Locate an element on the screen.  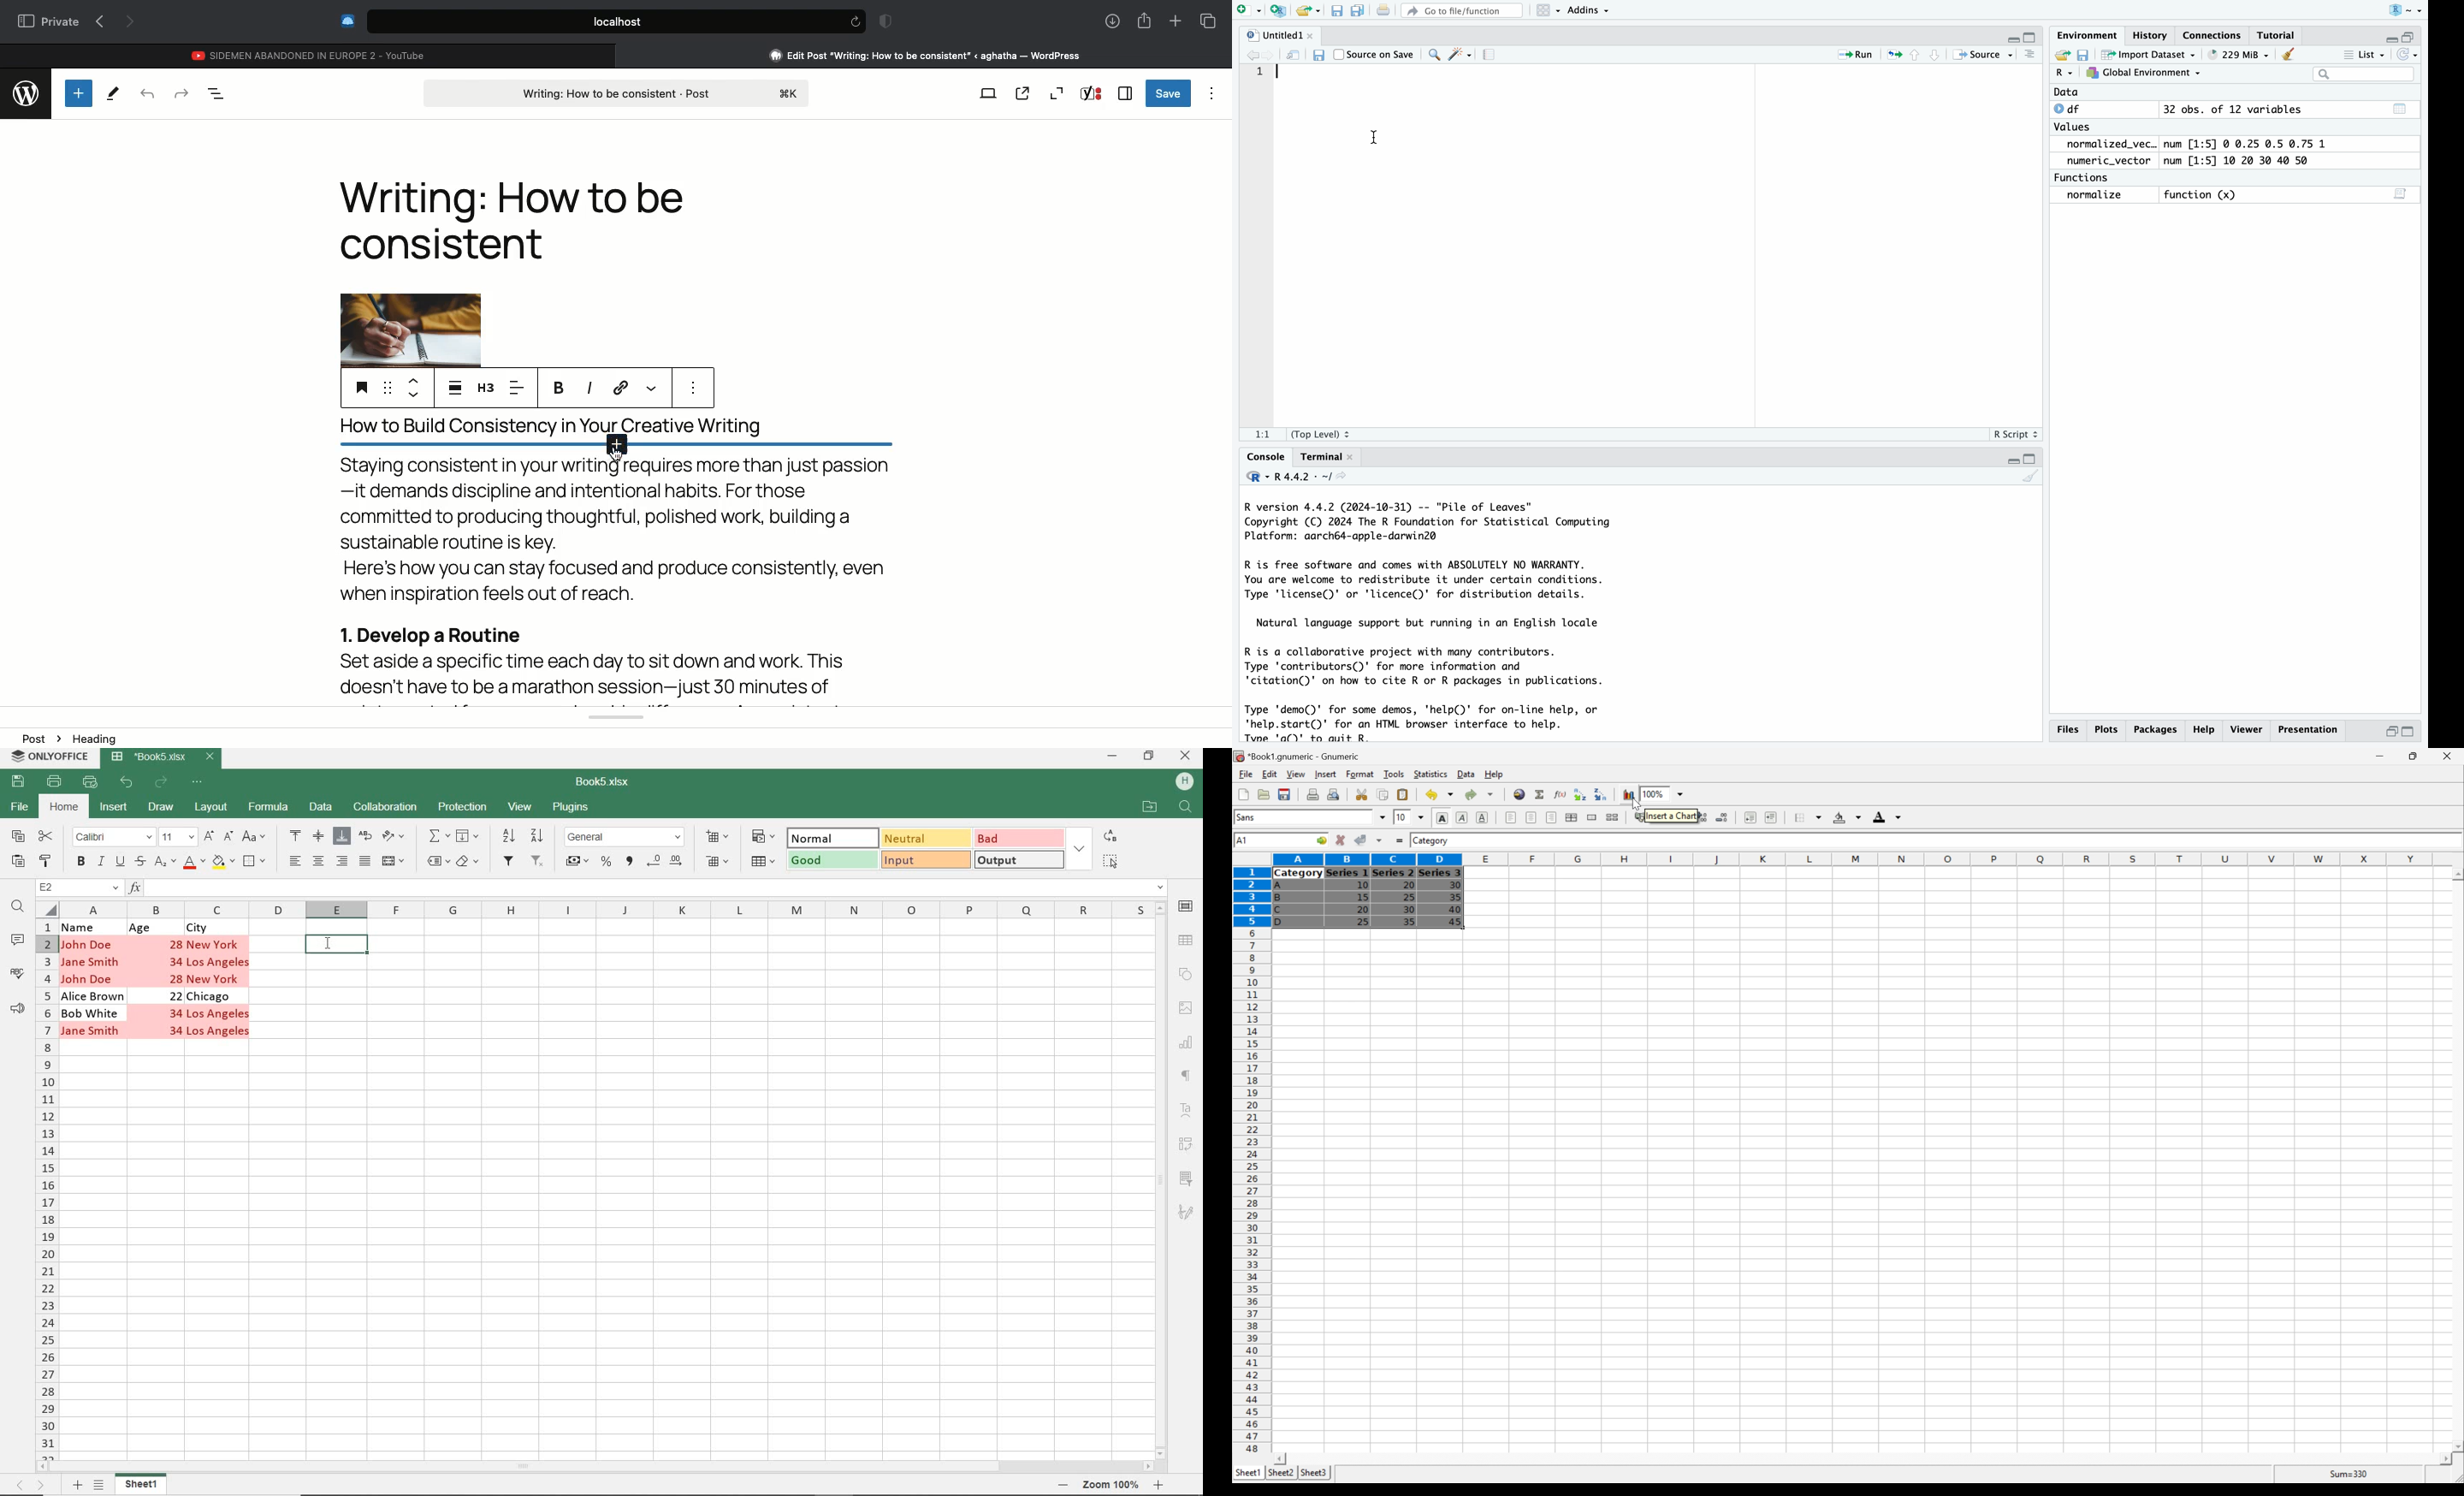
WRAP TEXT is located at coordinates (366, 839).